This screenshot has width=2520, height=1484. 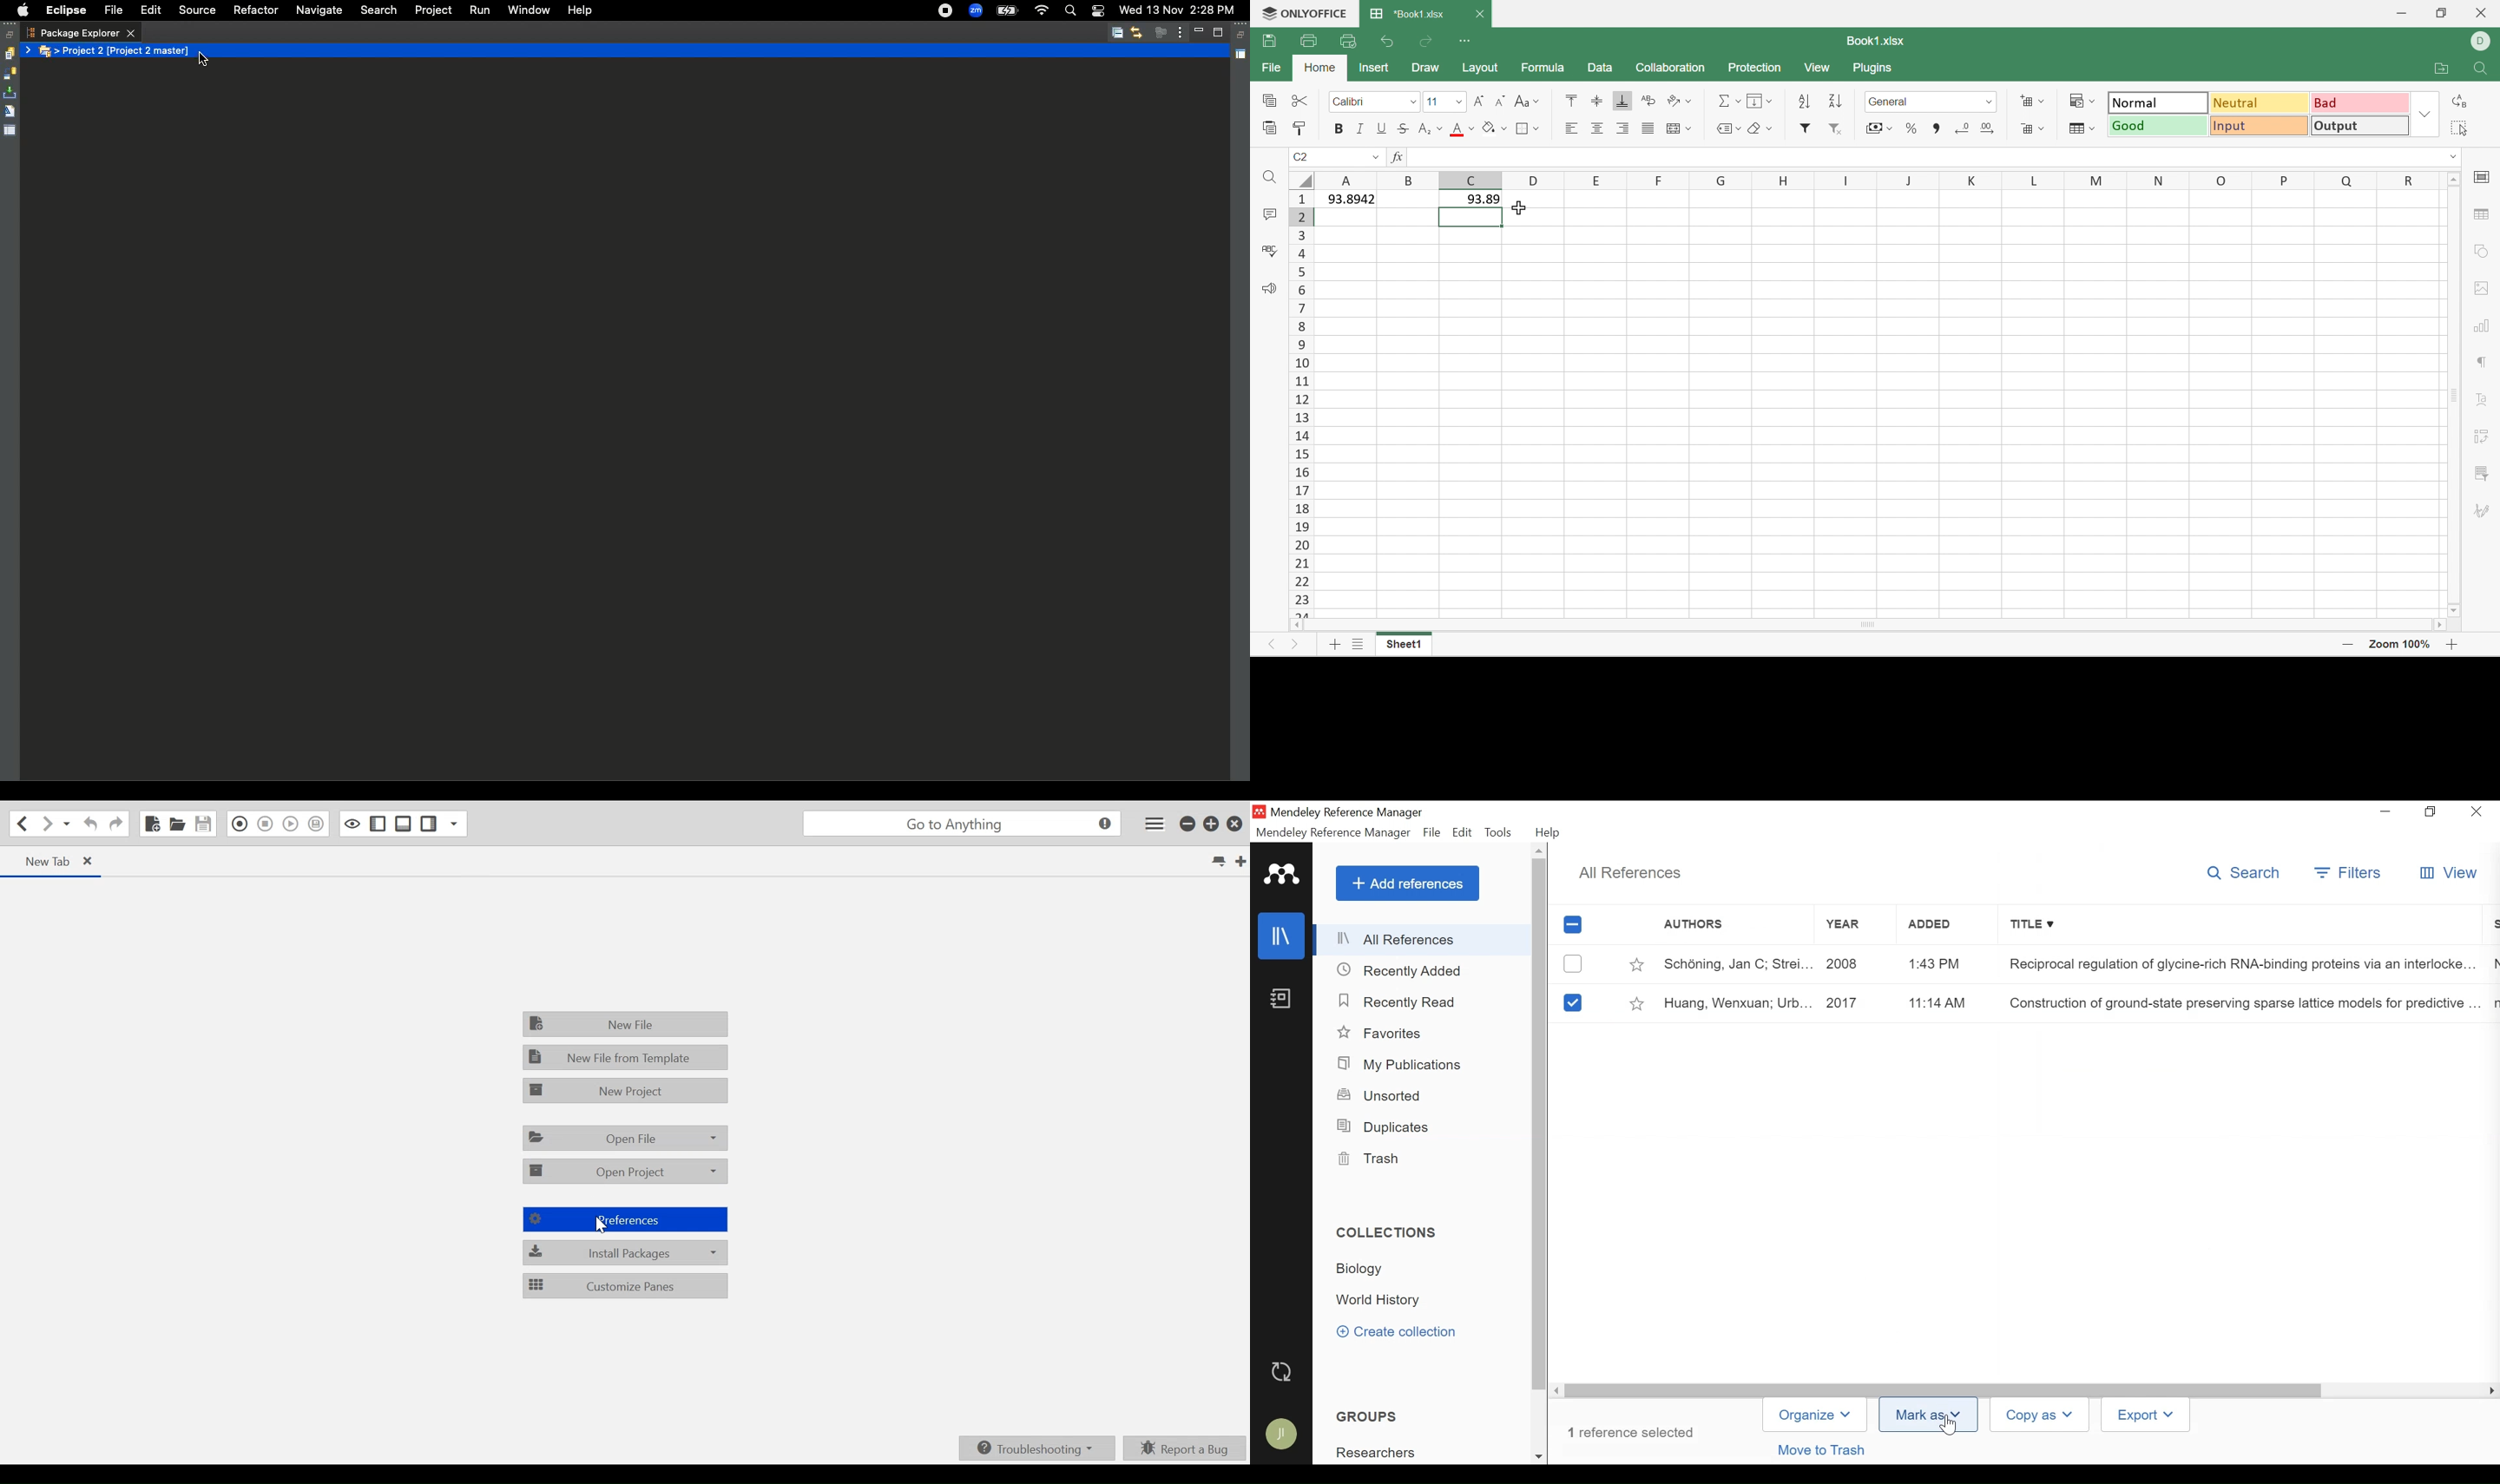 I want to click on paragraph settings, so click(x=2483, y=362).